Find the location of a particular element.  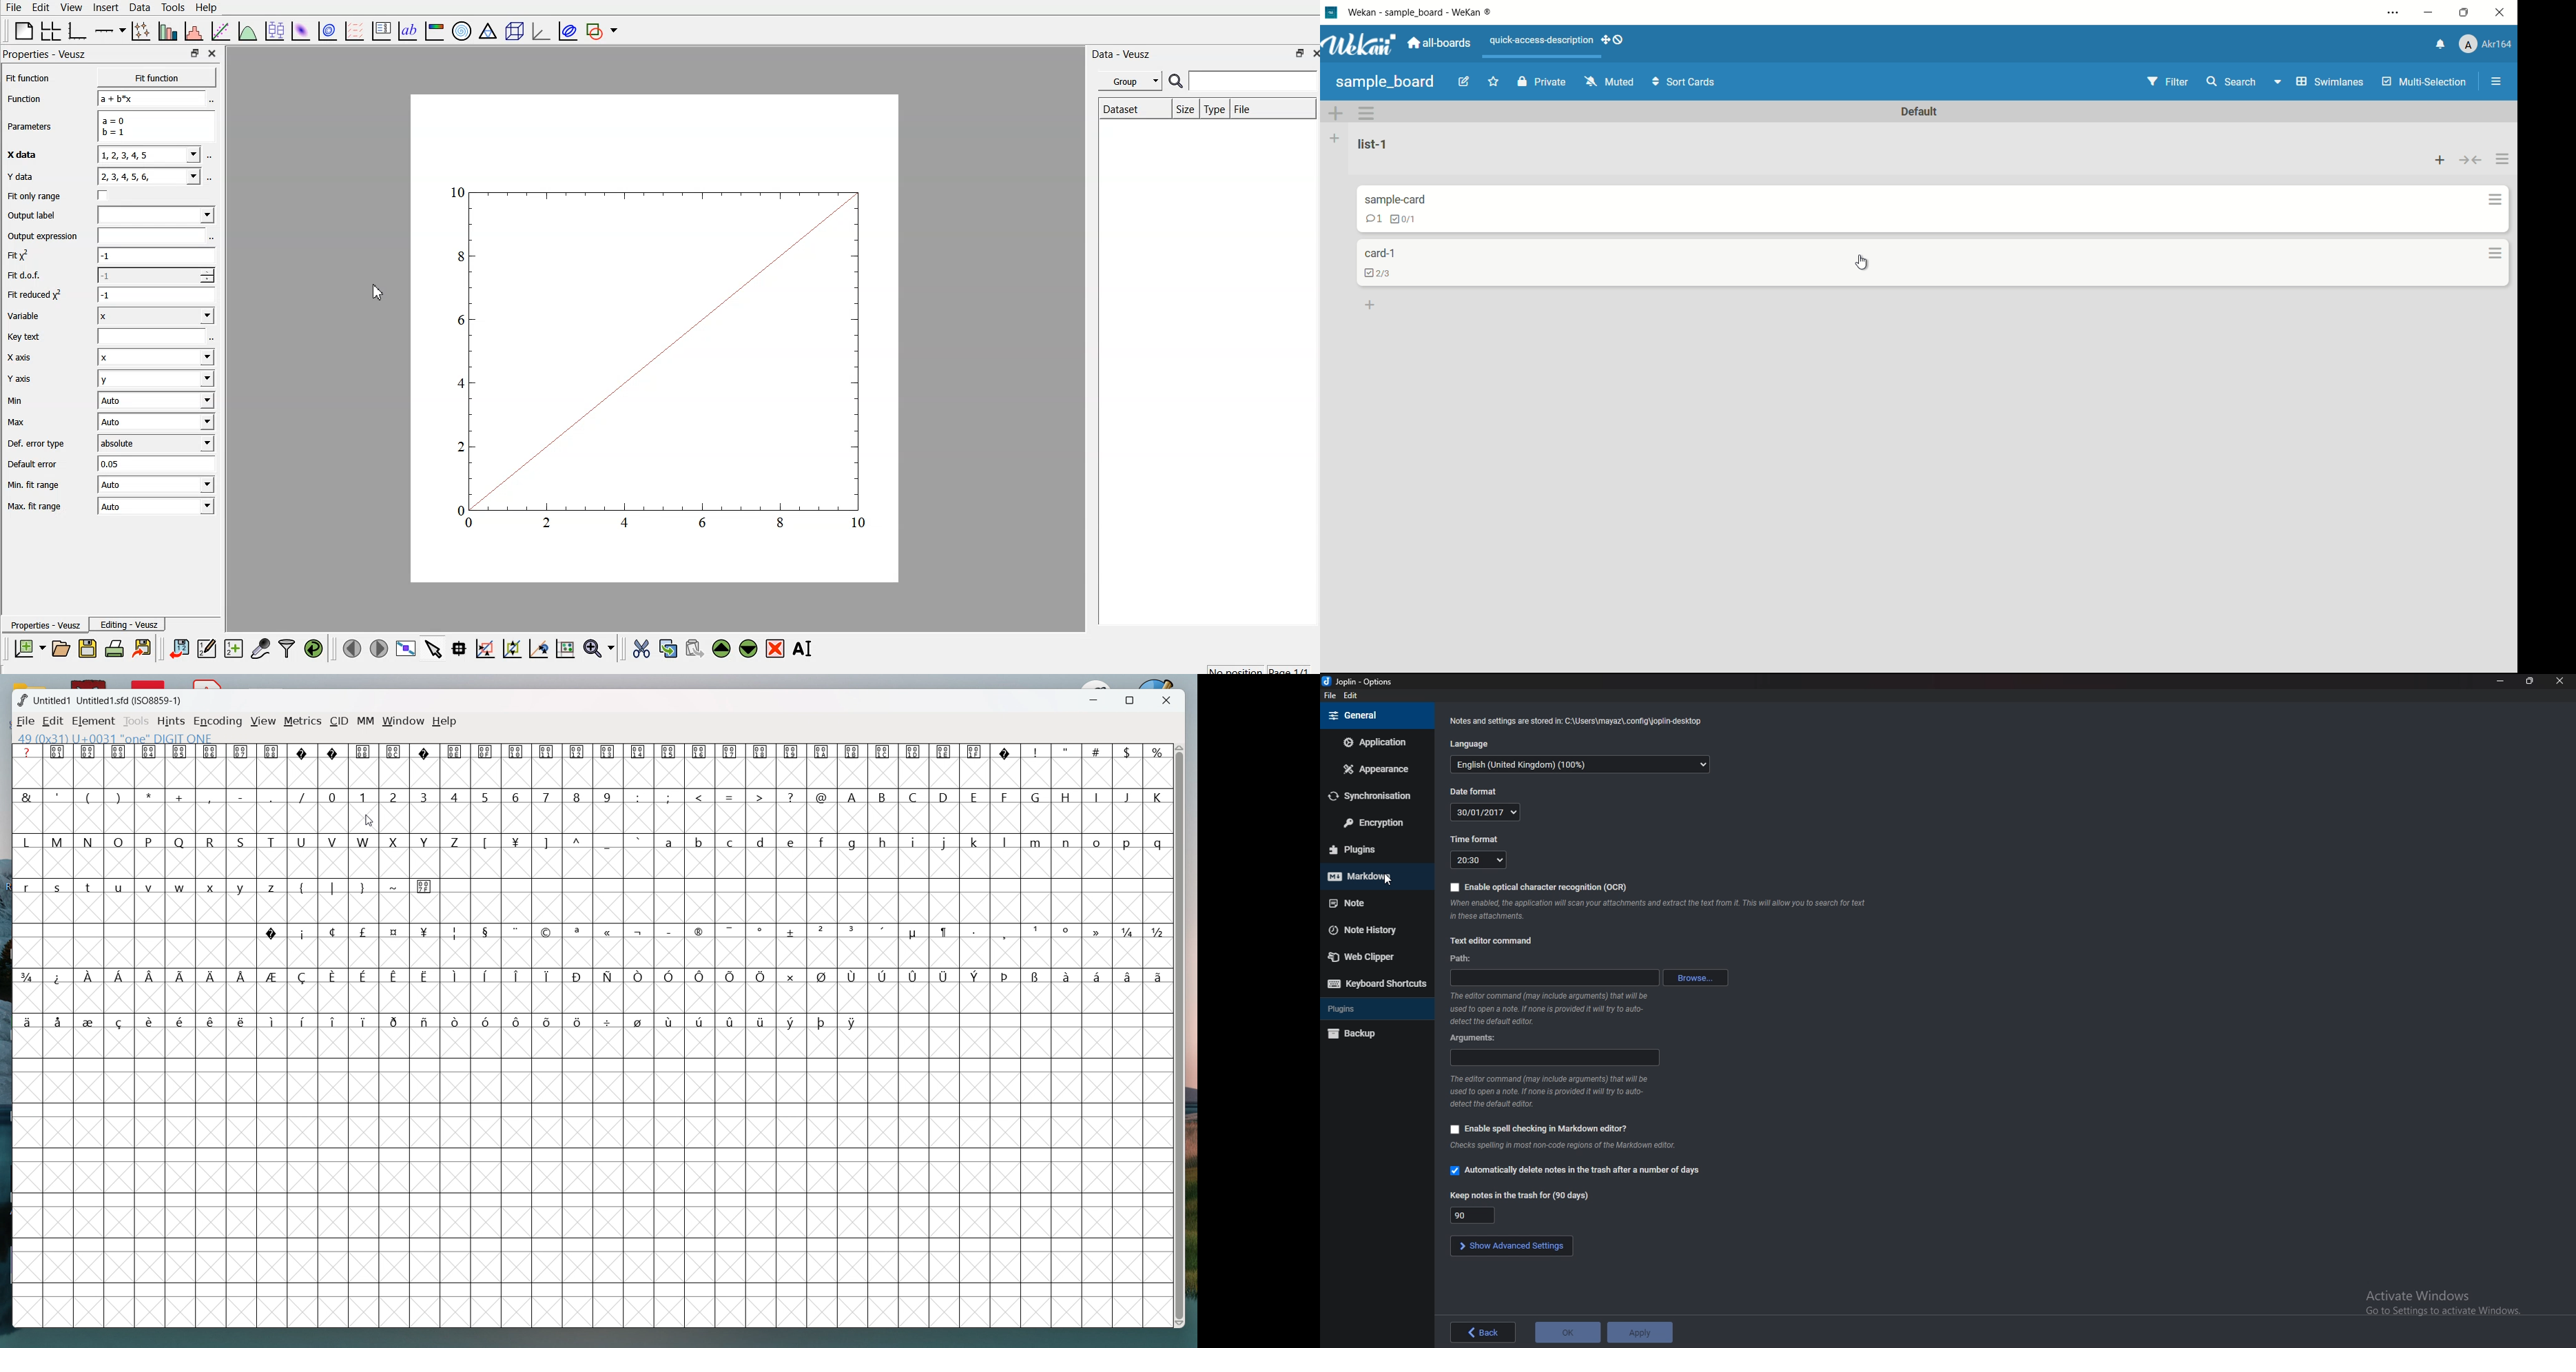

Keyboard shortcuts is located at coordinates (1376, 984).